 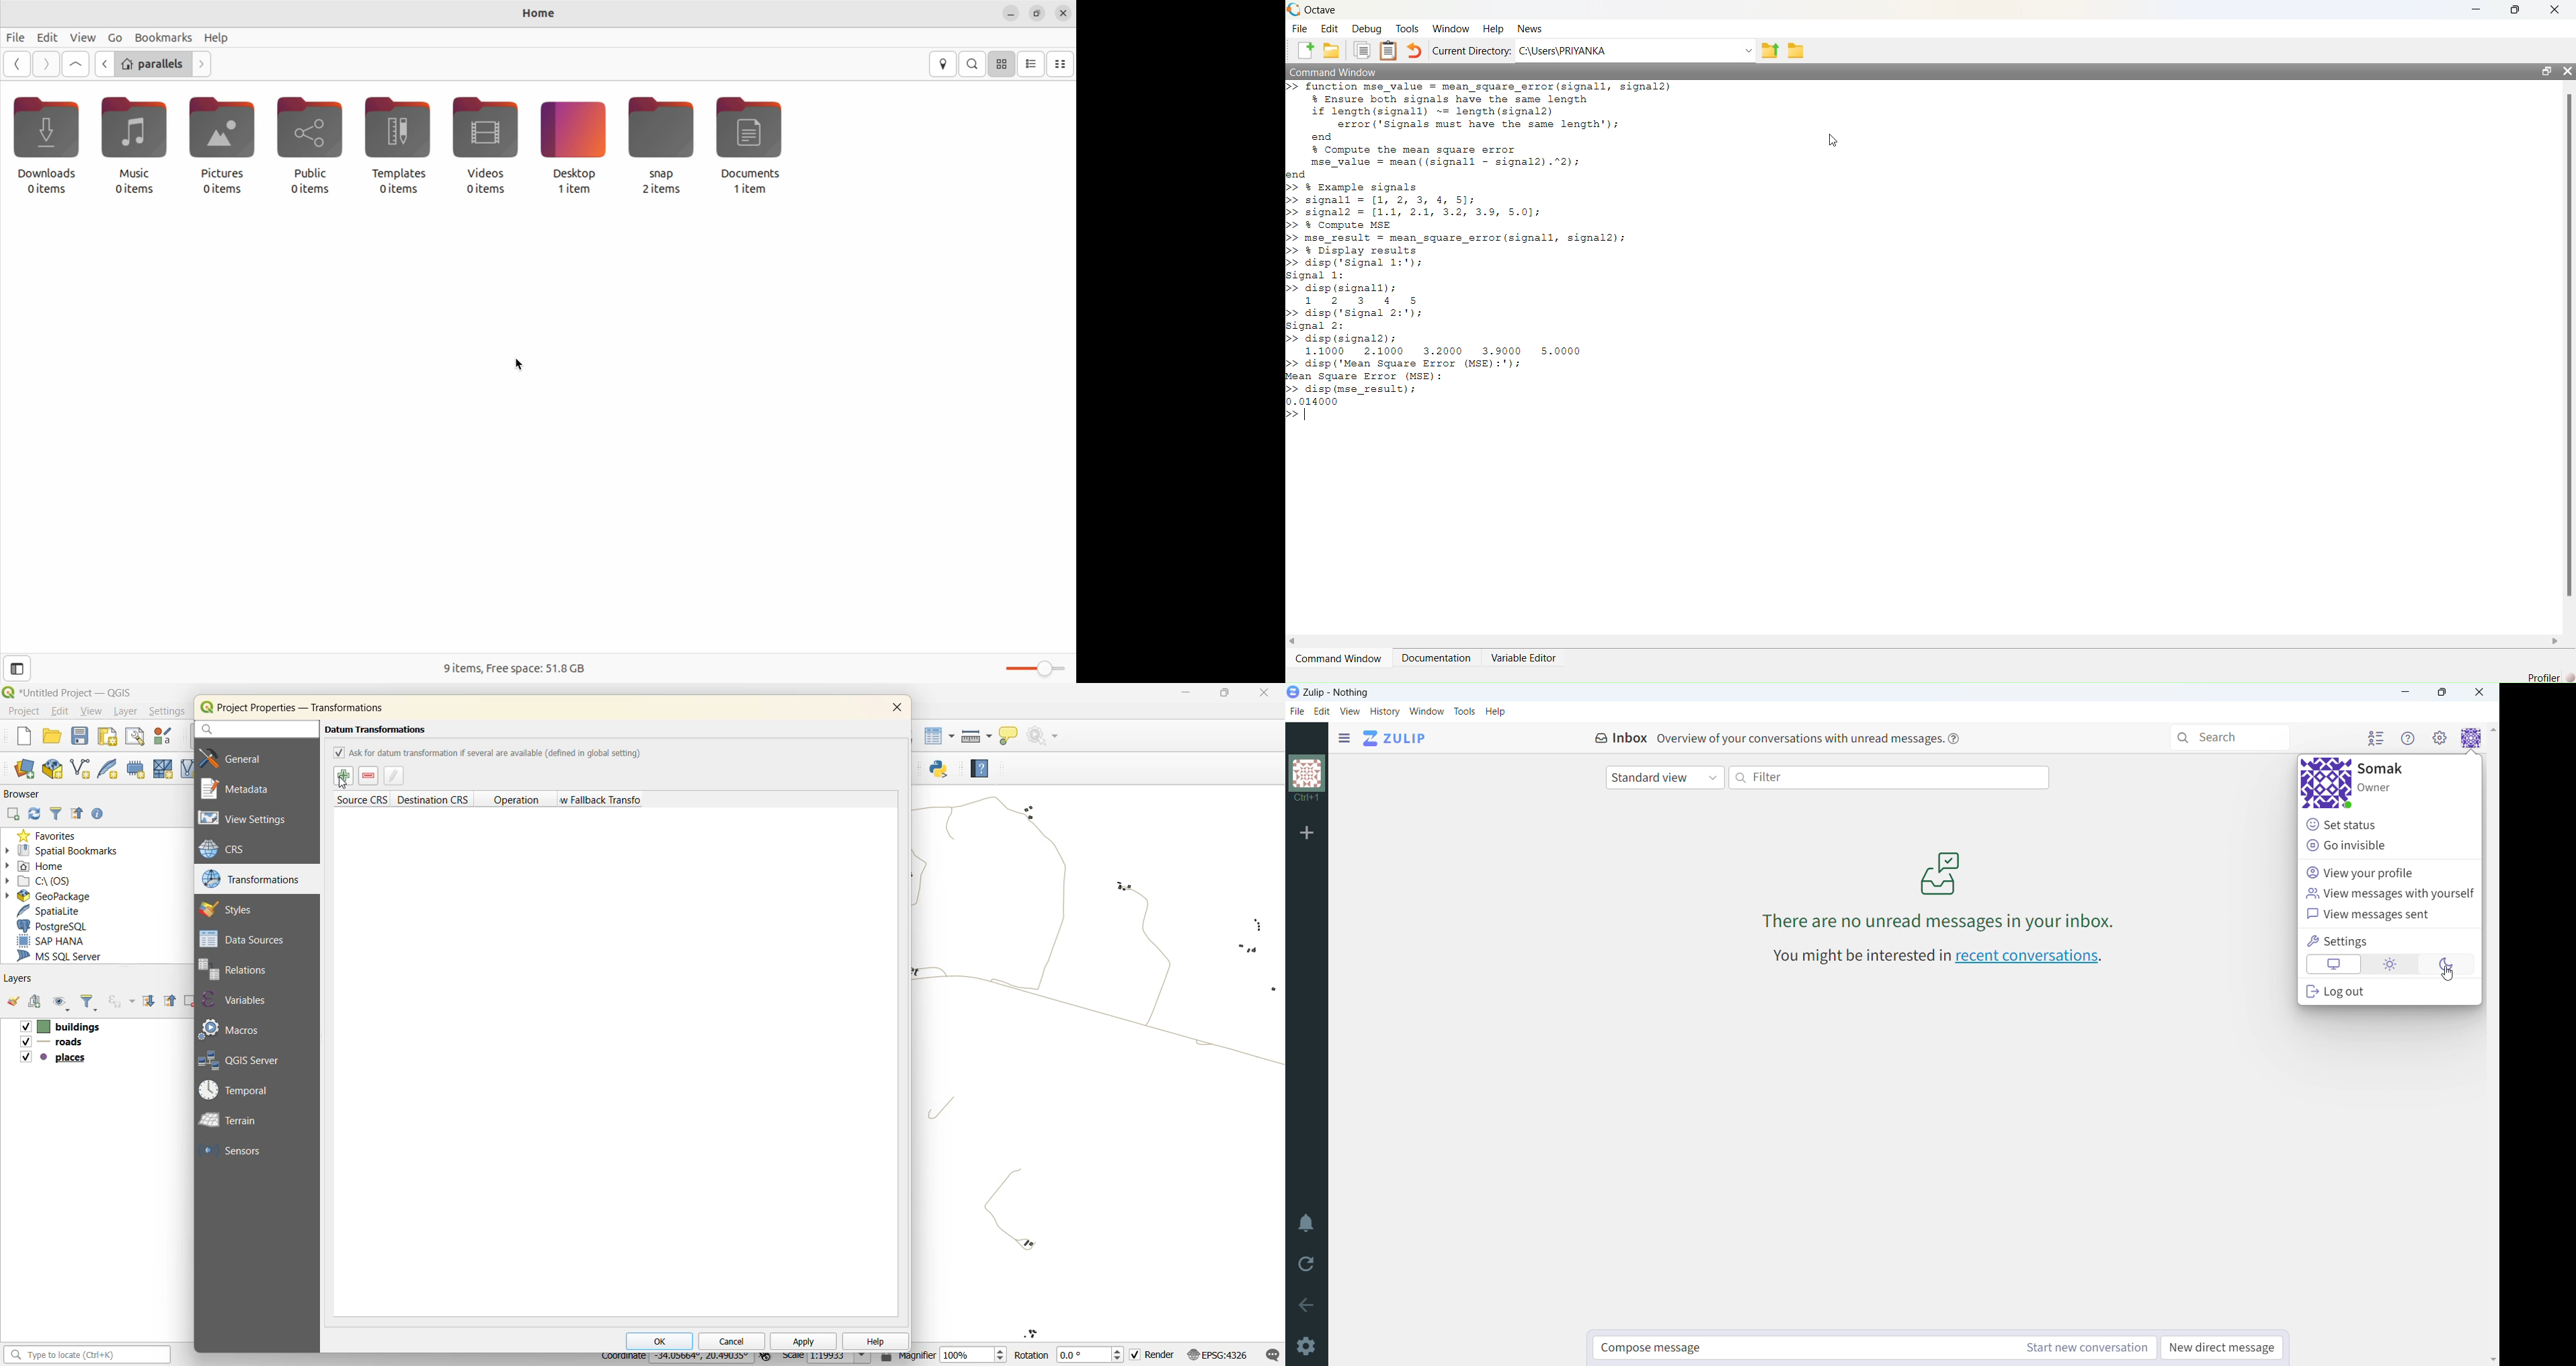 What do you see at coordinates (240, 1091) in the screenshot?
I see `temporal` at bounding box center [240, 1091].